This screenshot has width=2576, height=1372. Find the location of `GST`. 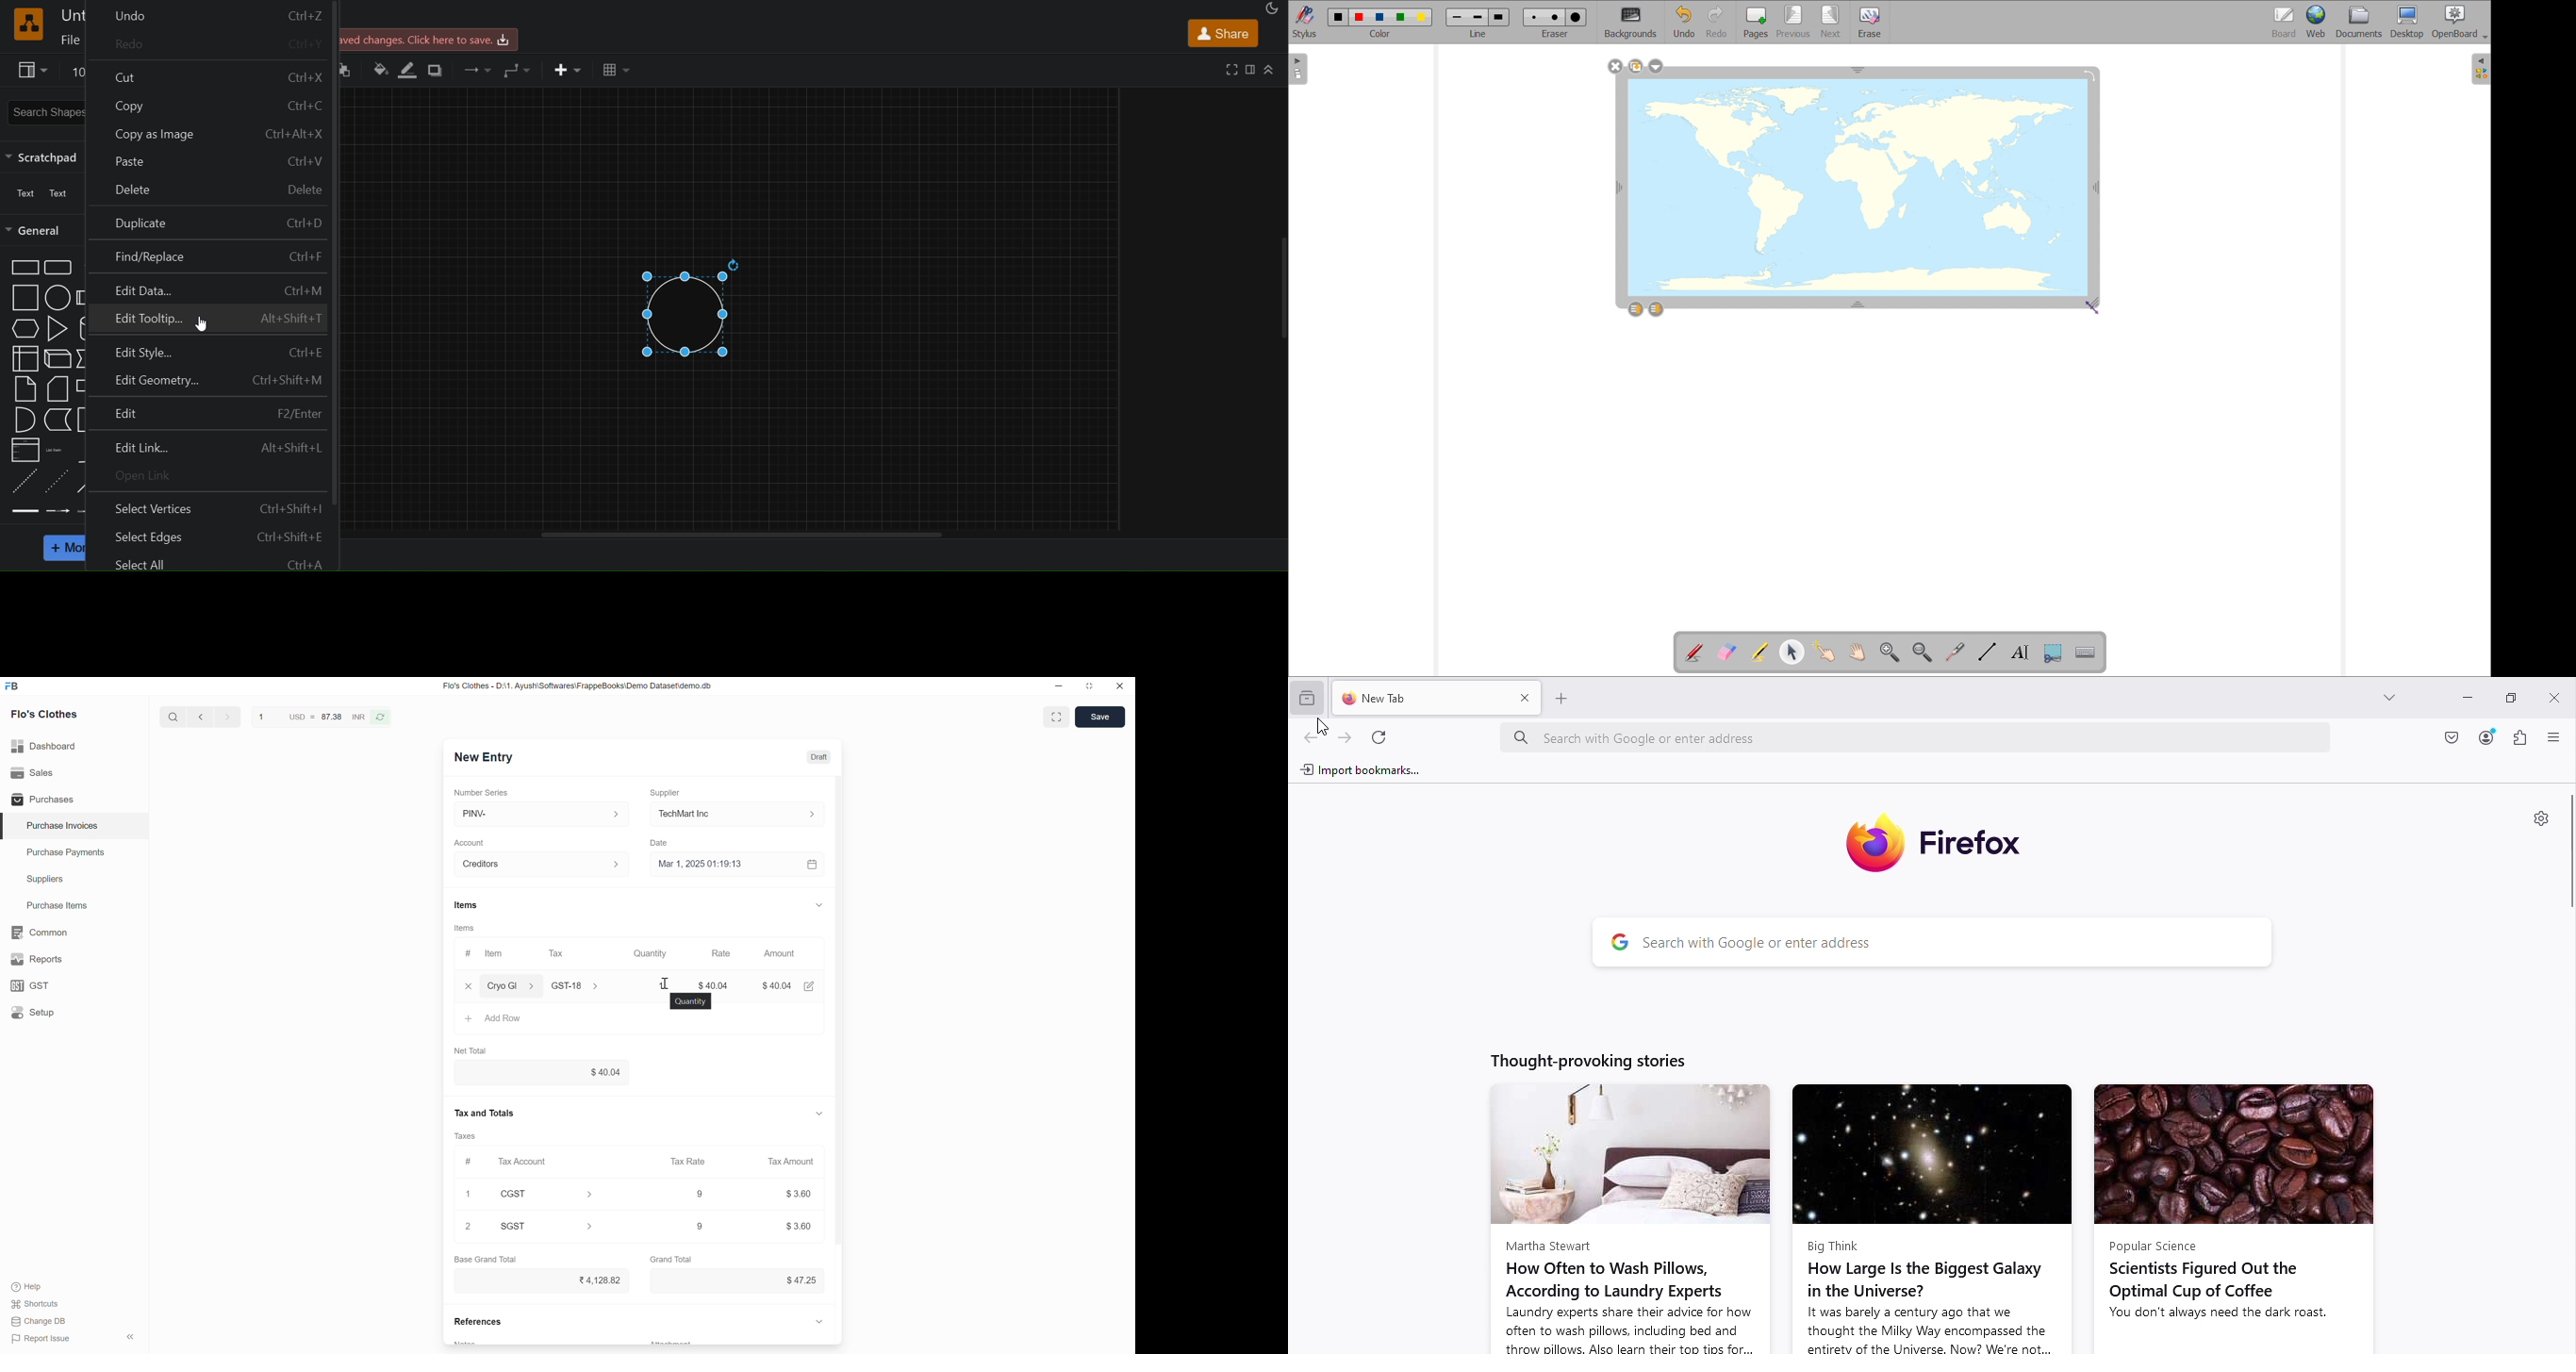

GST is located at coordinates (34, 985).